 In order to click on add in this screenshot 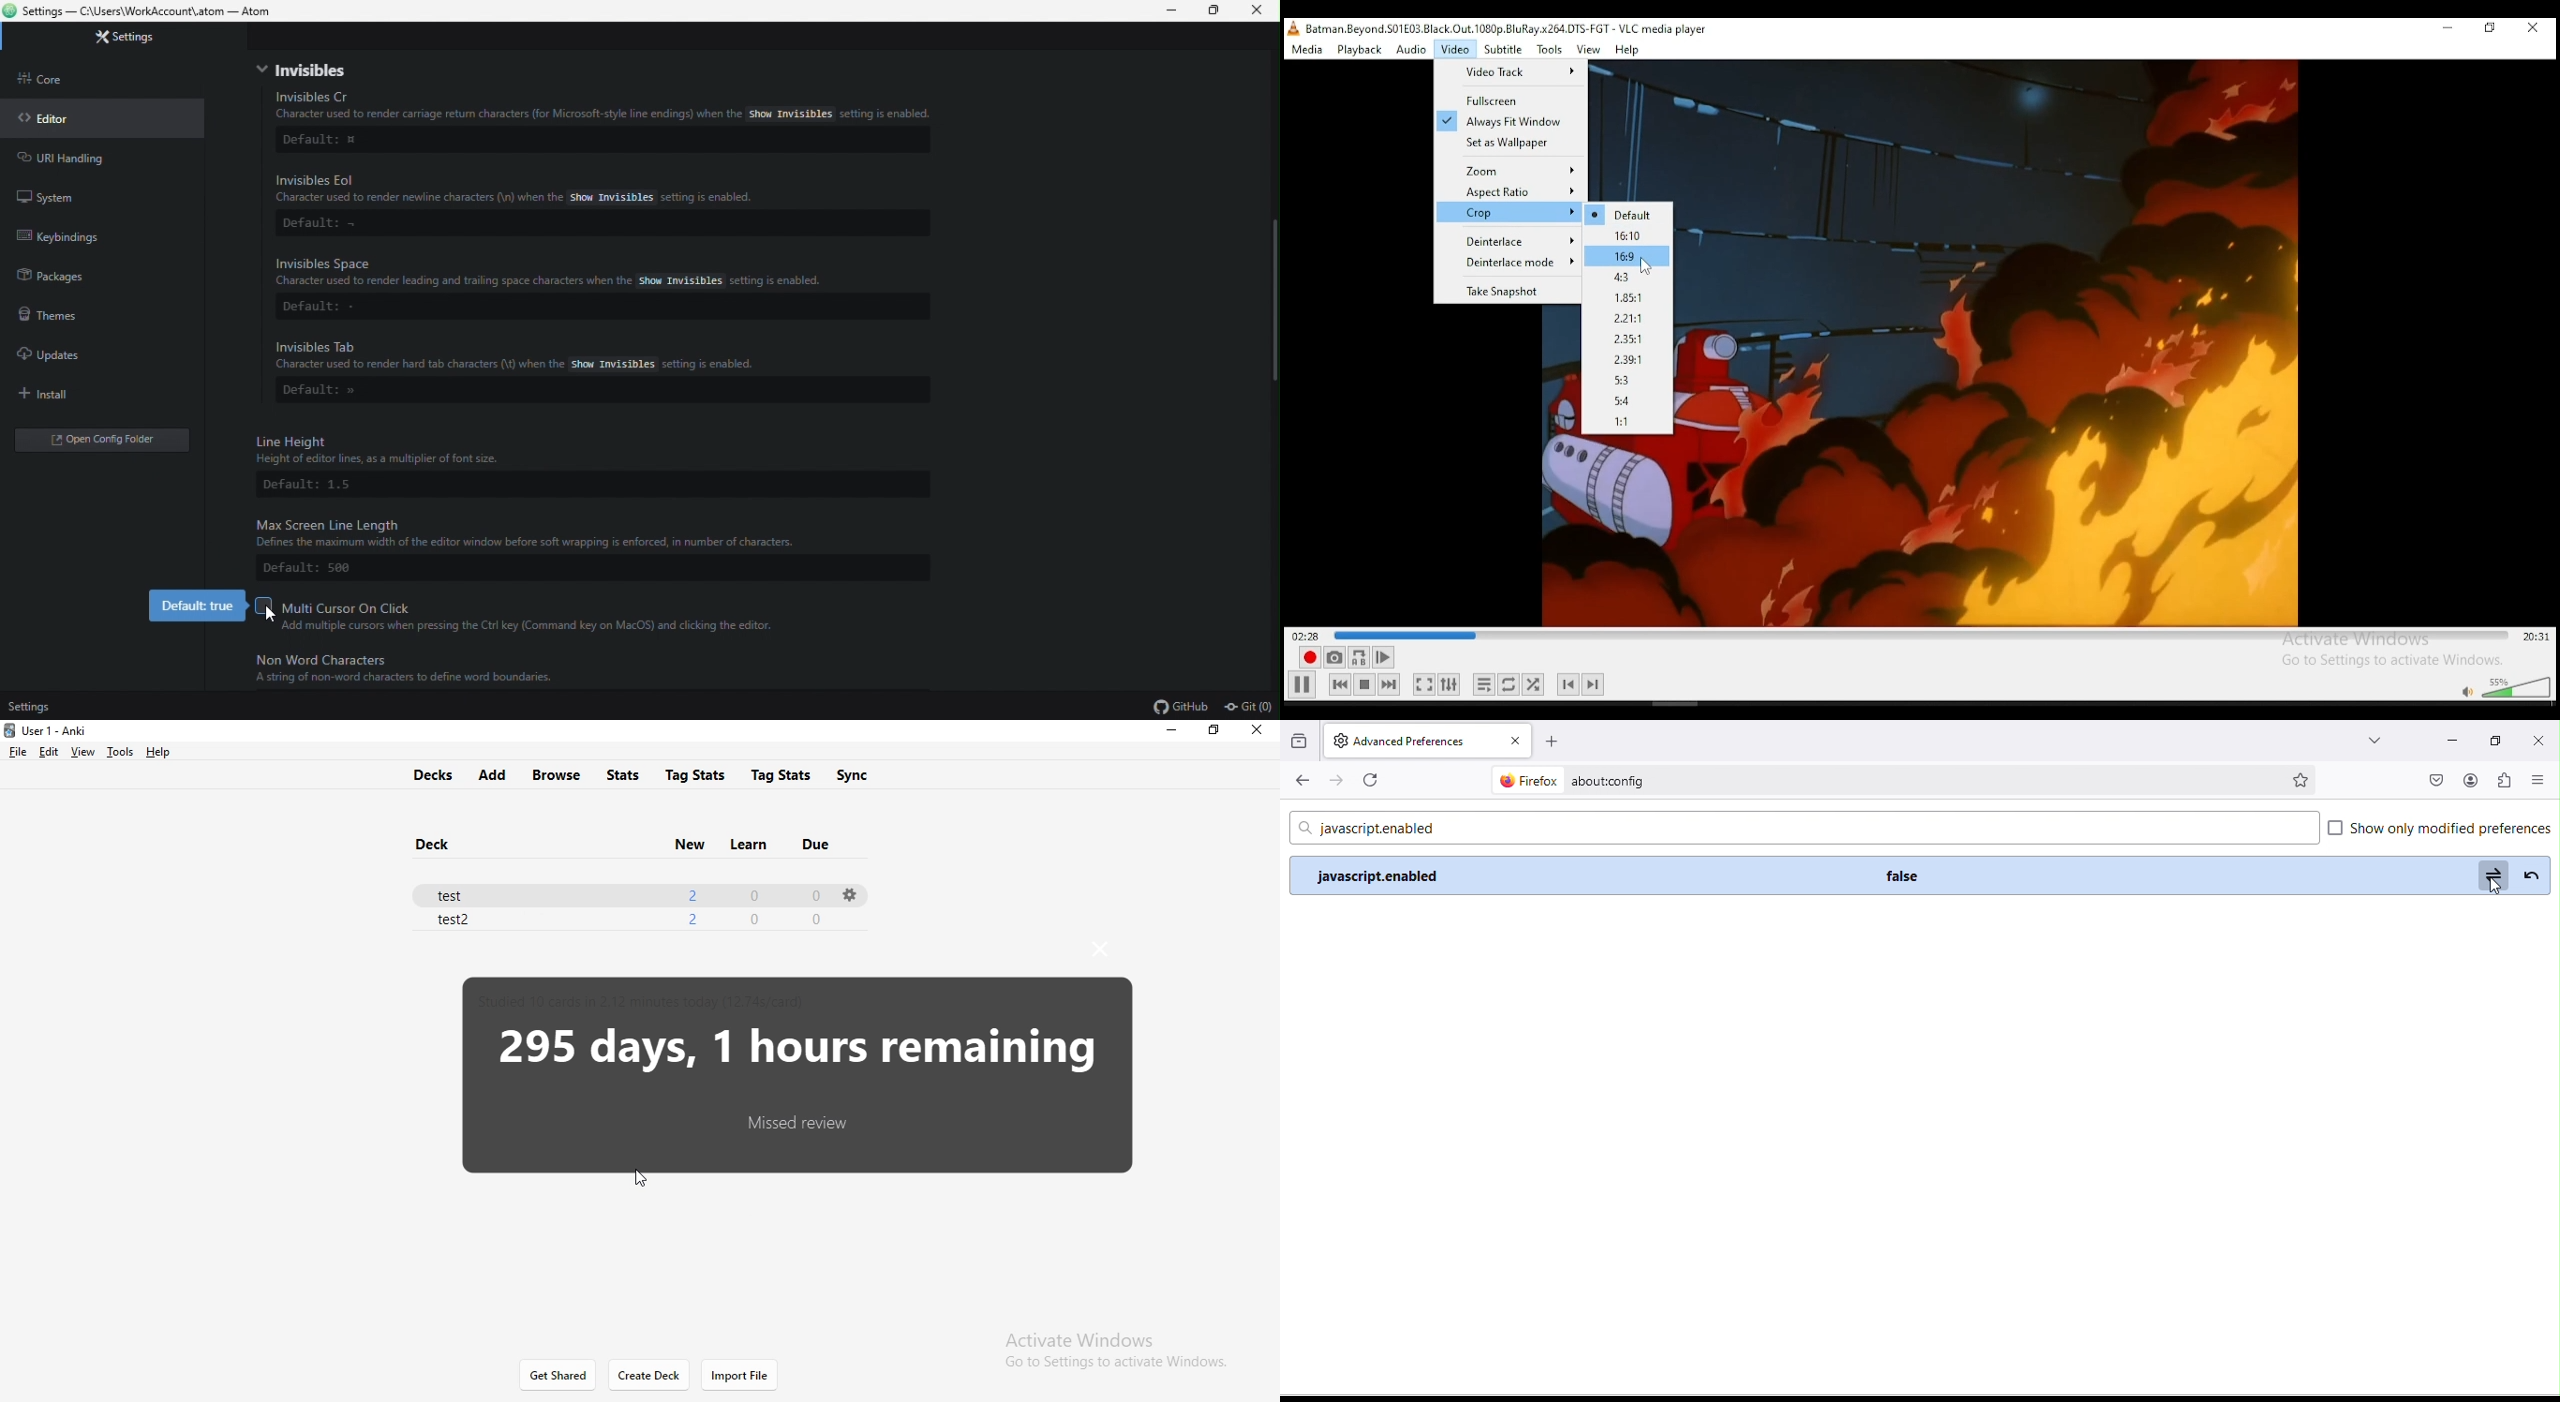, I will do `click(1556, 742)`.